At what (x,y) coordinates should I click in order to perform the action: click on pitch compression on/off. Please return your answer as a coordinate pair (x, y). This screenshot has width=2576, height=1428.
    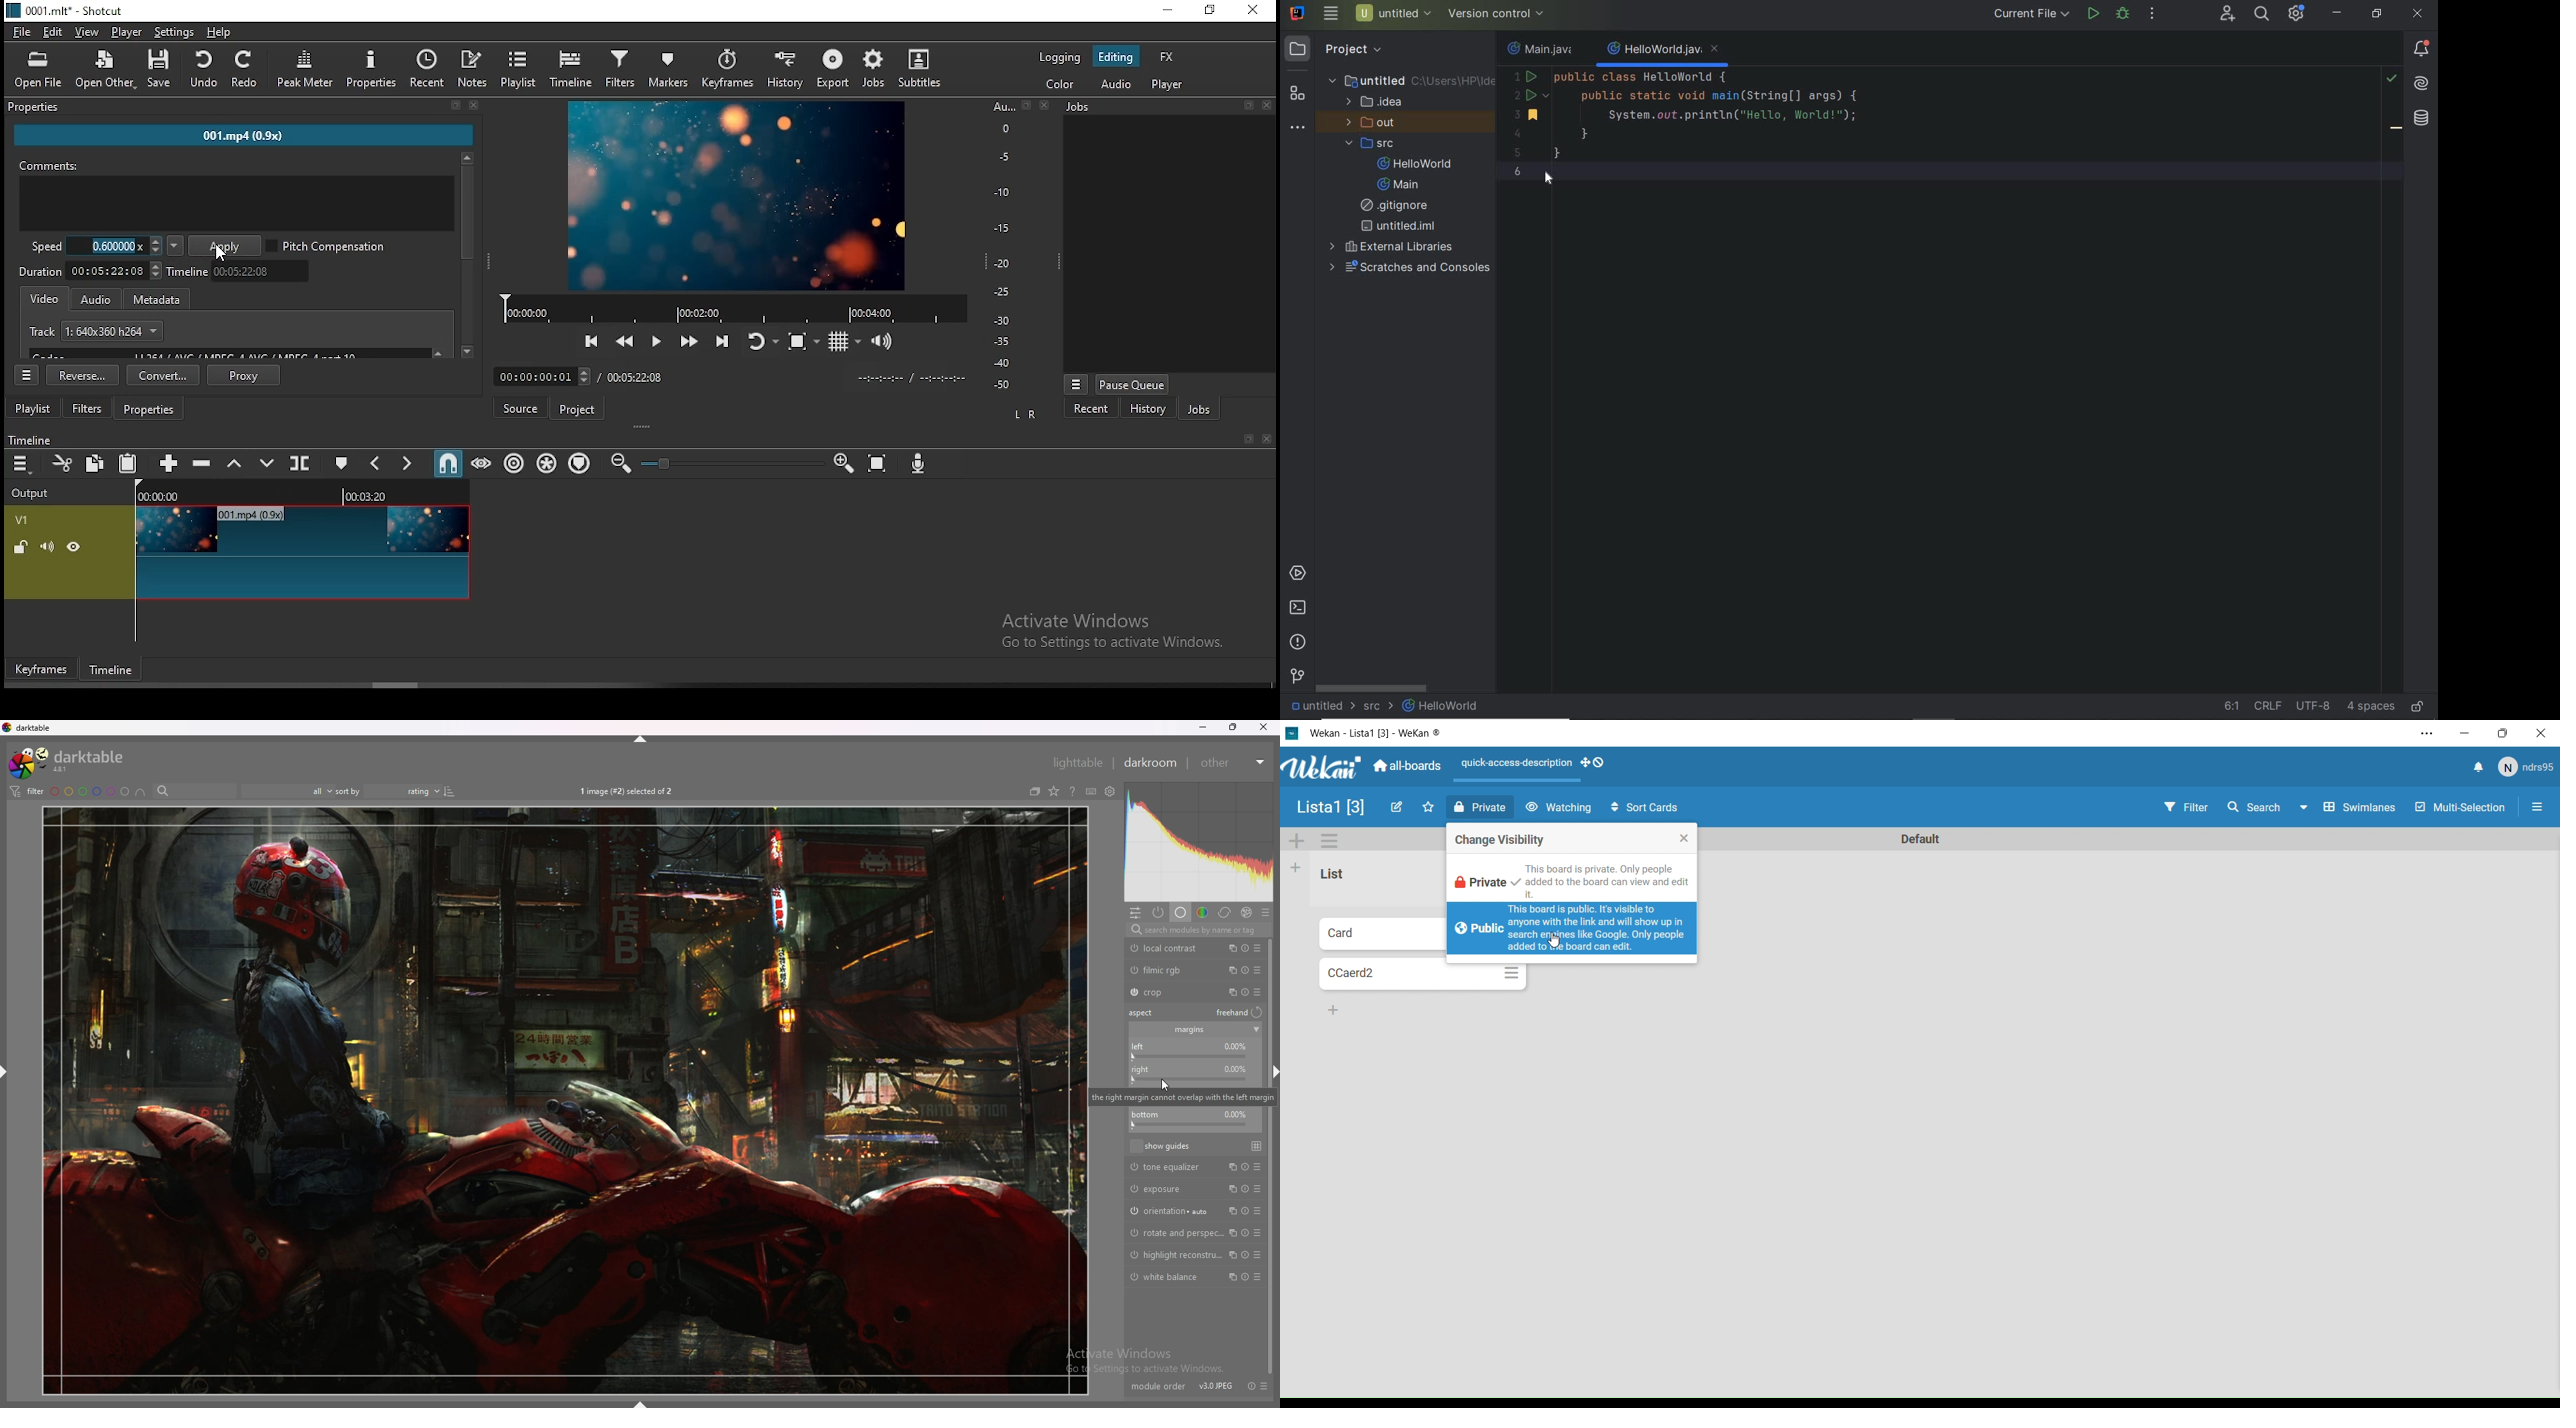
    Looking at the image, I should click on (327, 246).